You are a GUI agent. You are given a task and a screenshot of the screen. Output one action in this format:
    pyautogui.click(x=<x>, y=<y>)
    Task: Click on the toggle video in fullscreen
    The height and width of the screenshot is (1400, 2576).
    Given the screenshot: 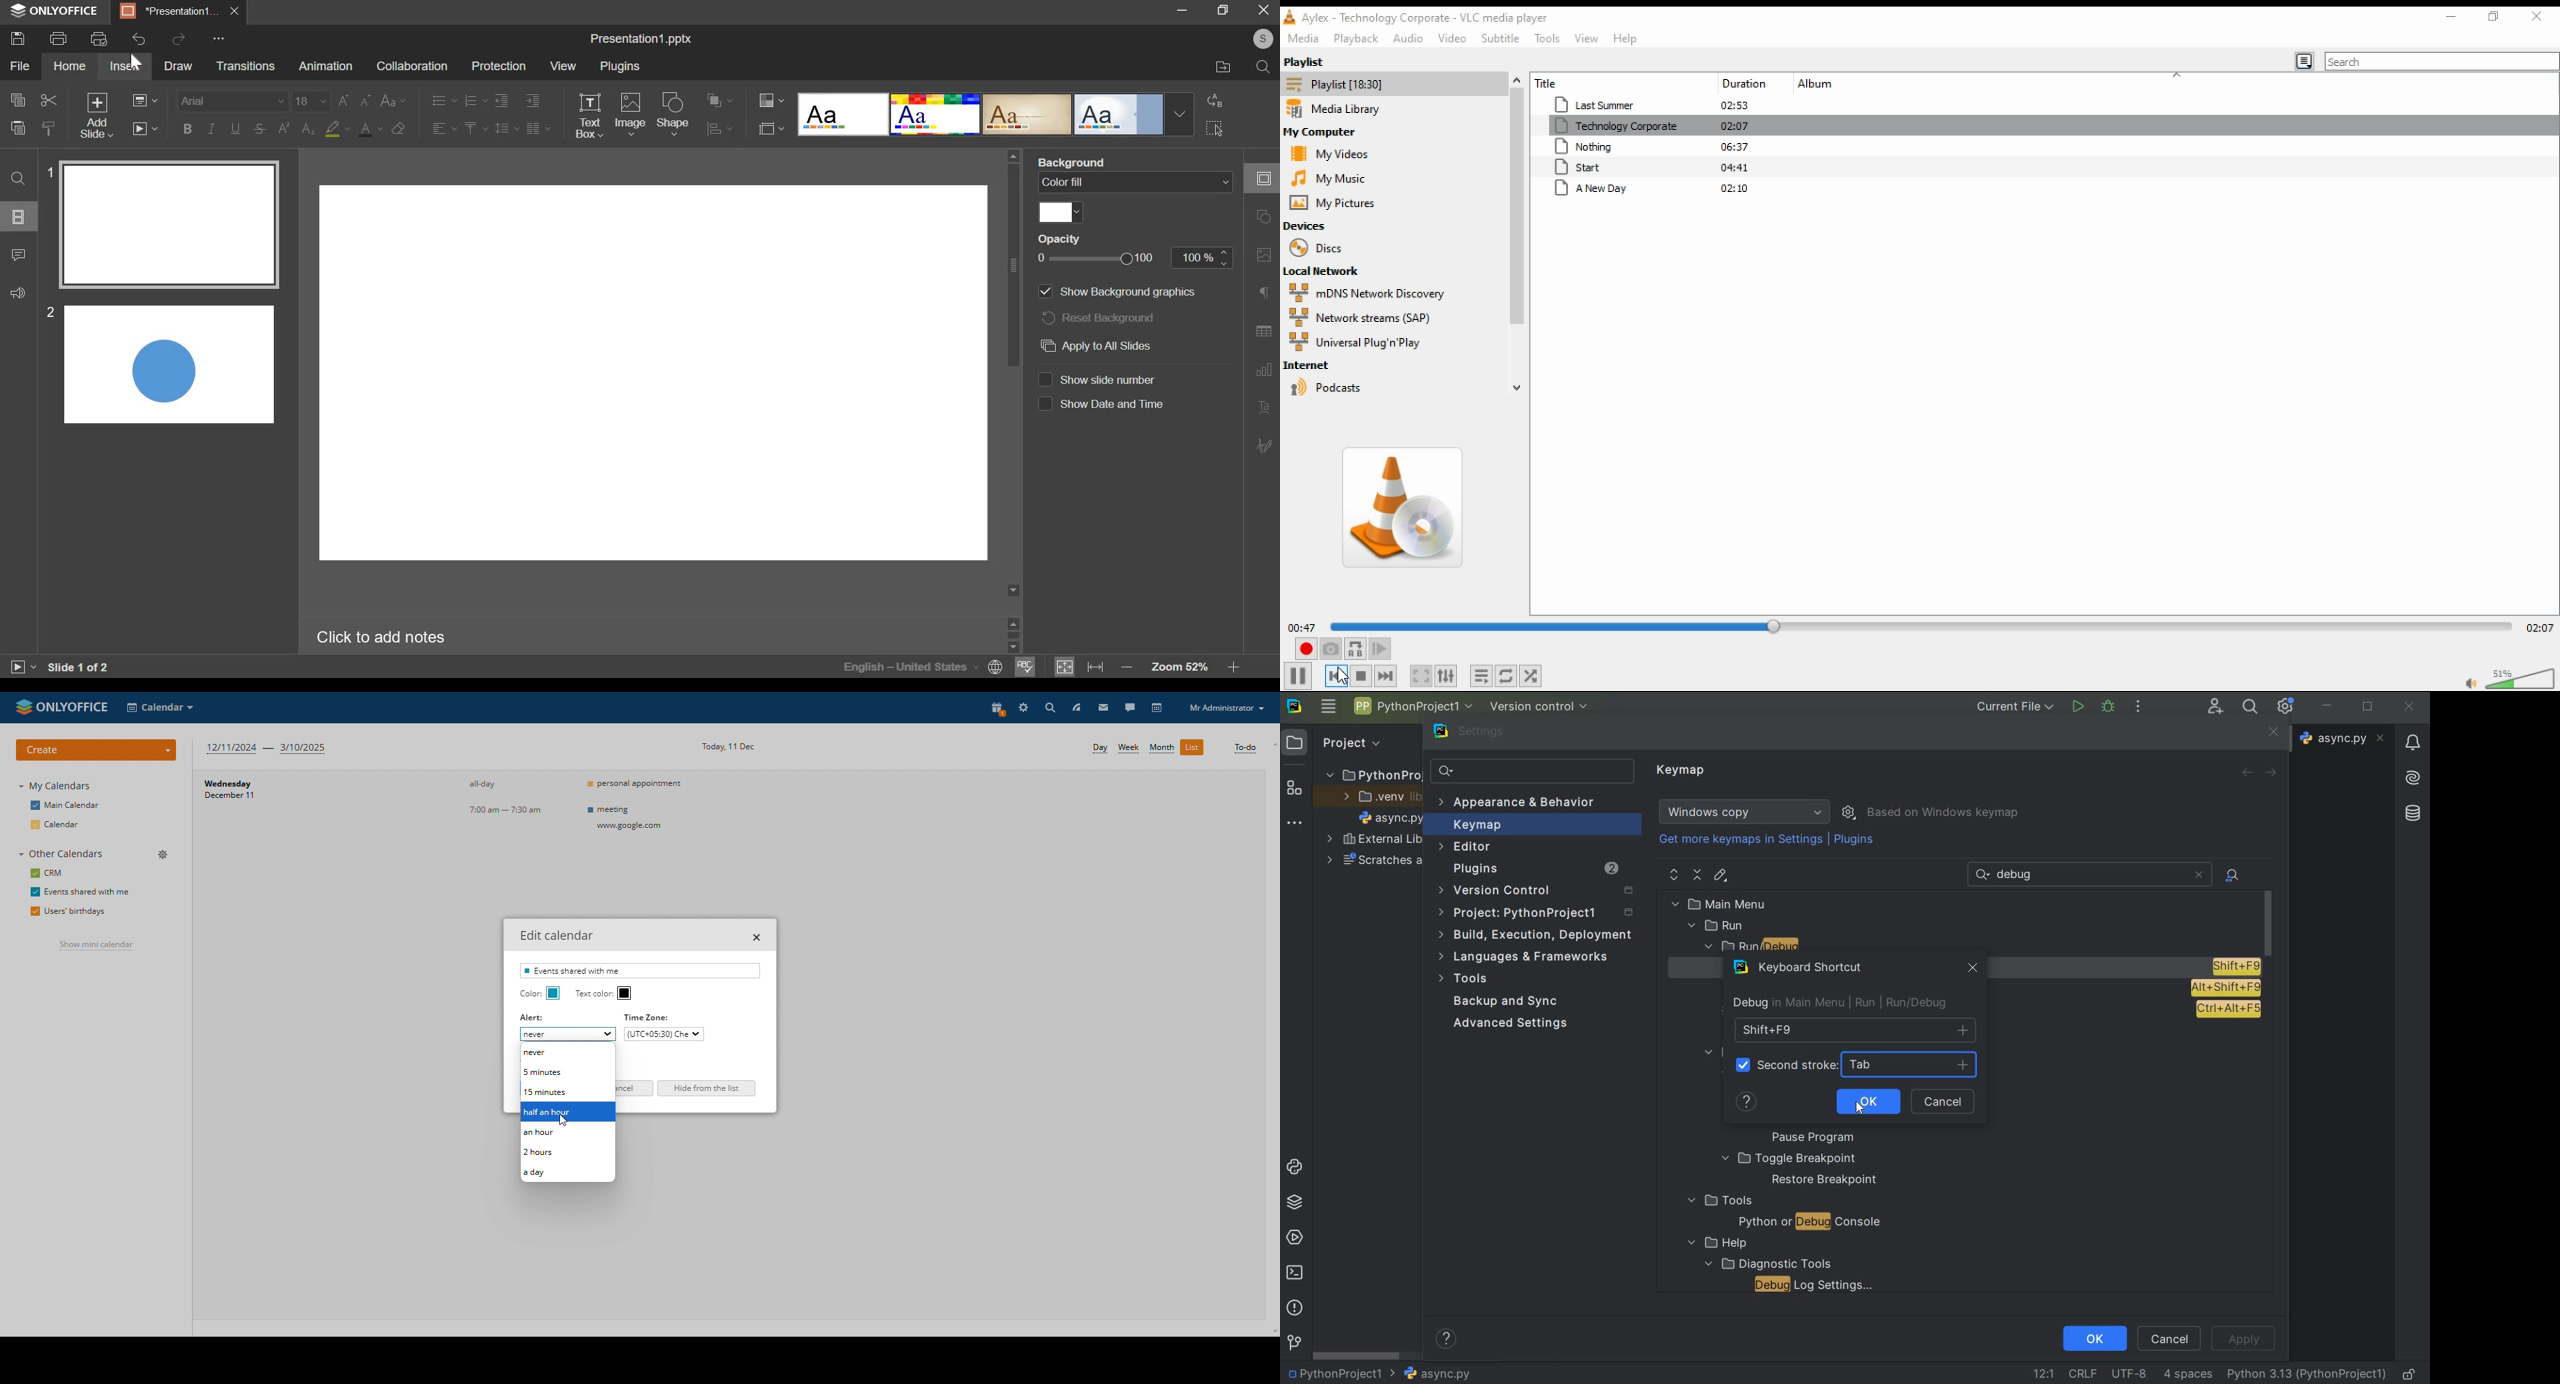 What is the action you would take?
    pyautogui.click(x=1420, y=676)
    